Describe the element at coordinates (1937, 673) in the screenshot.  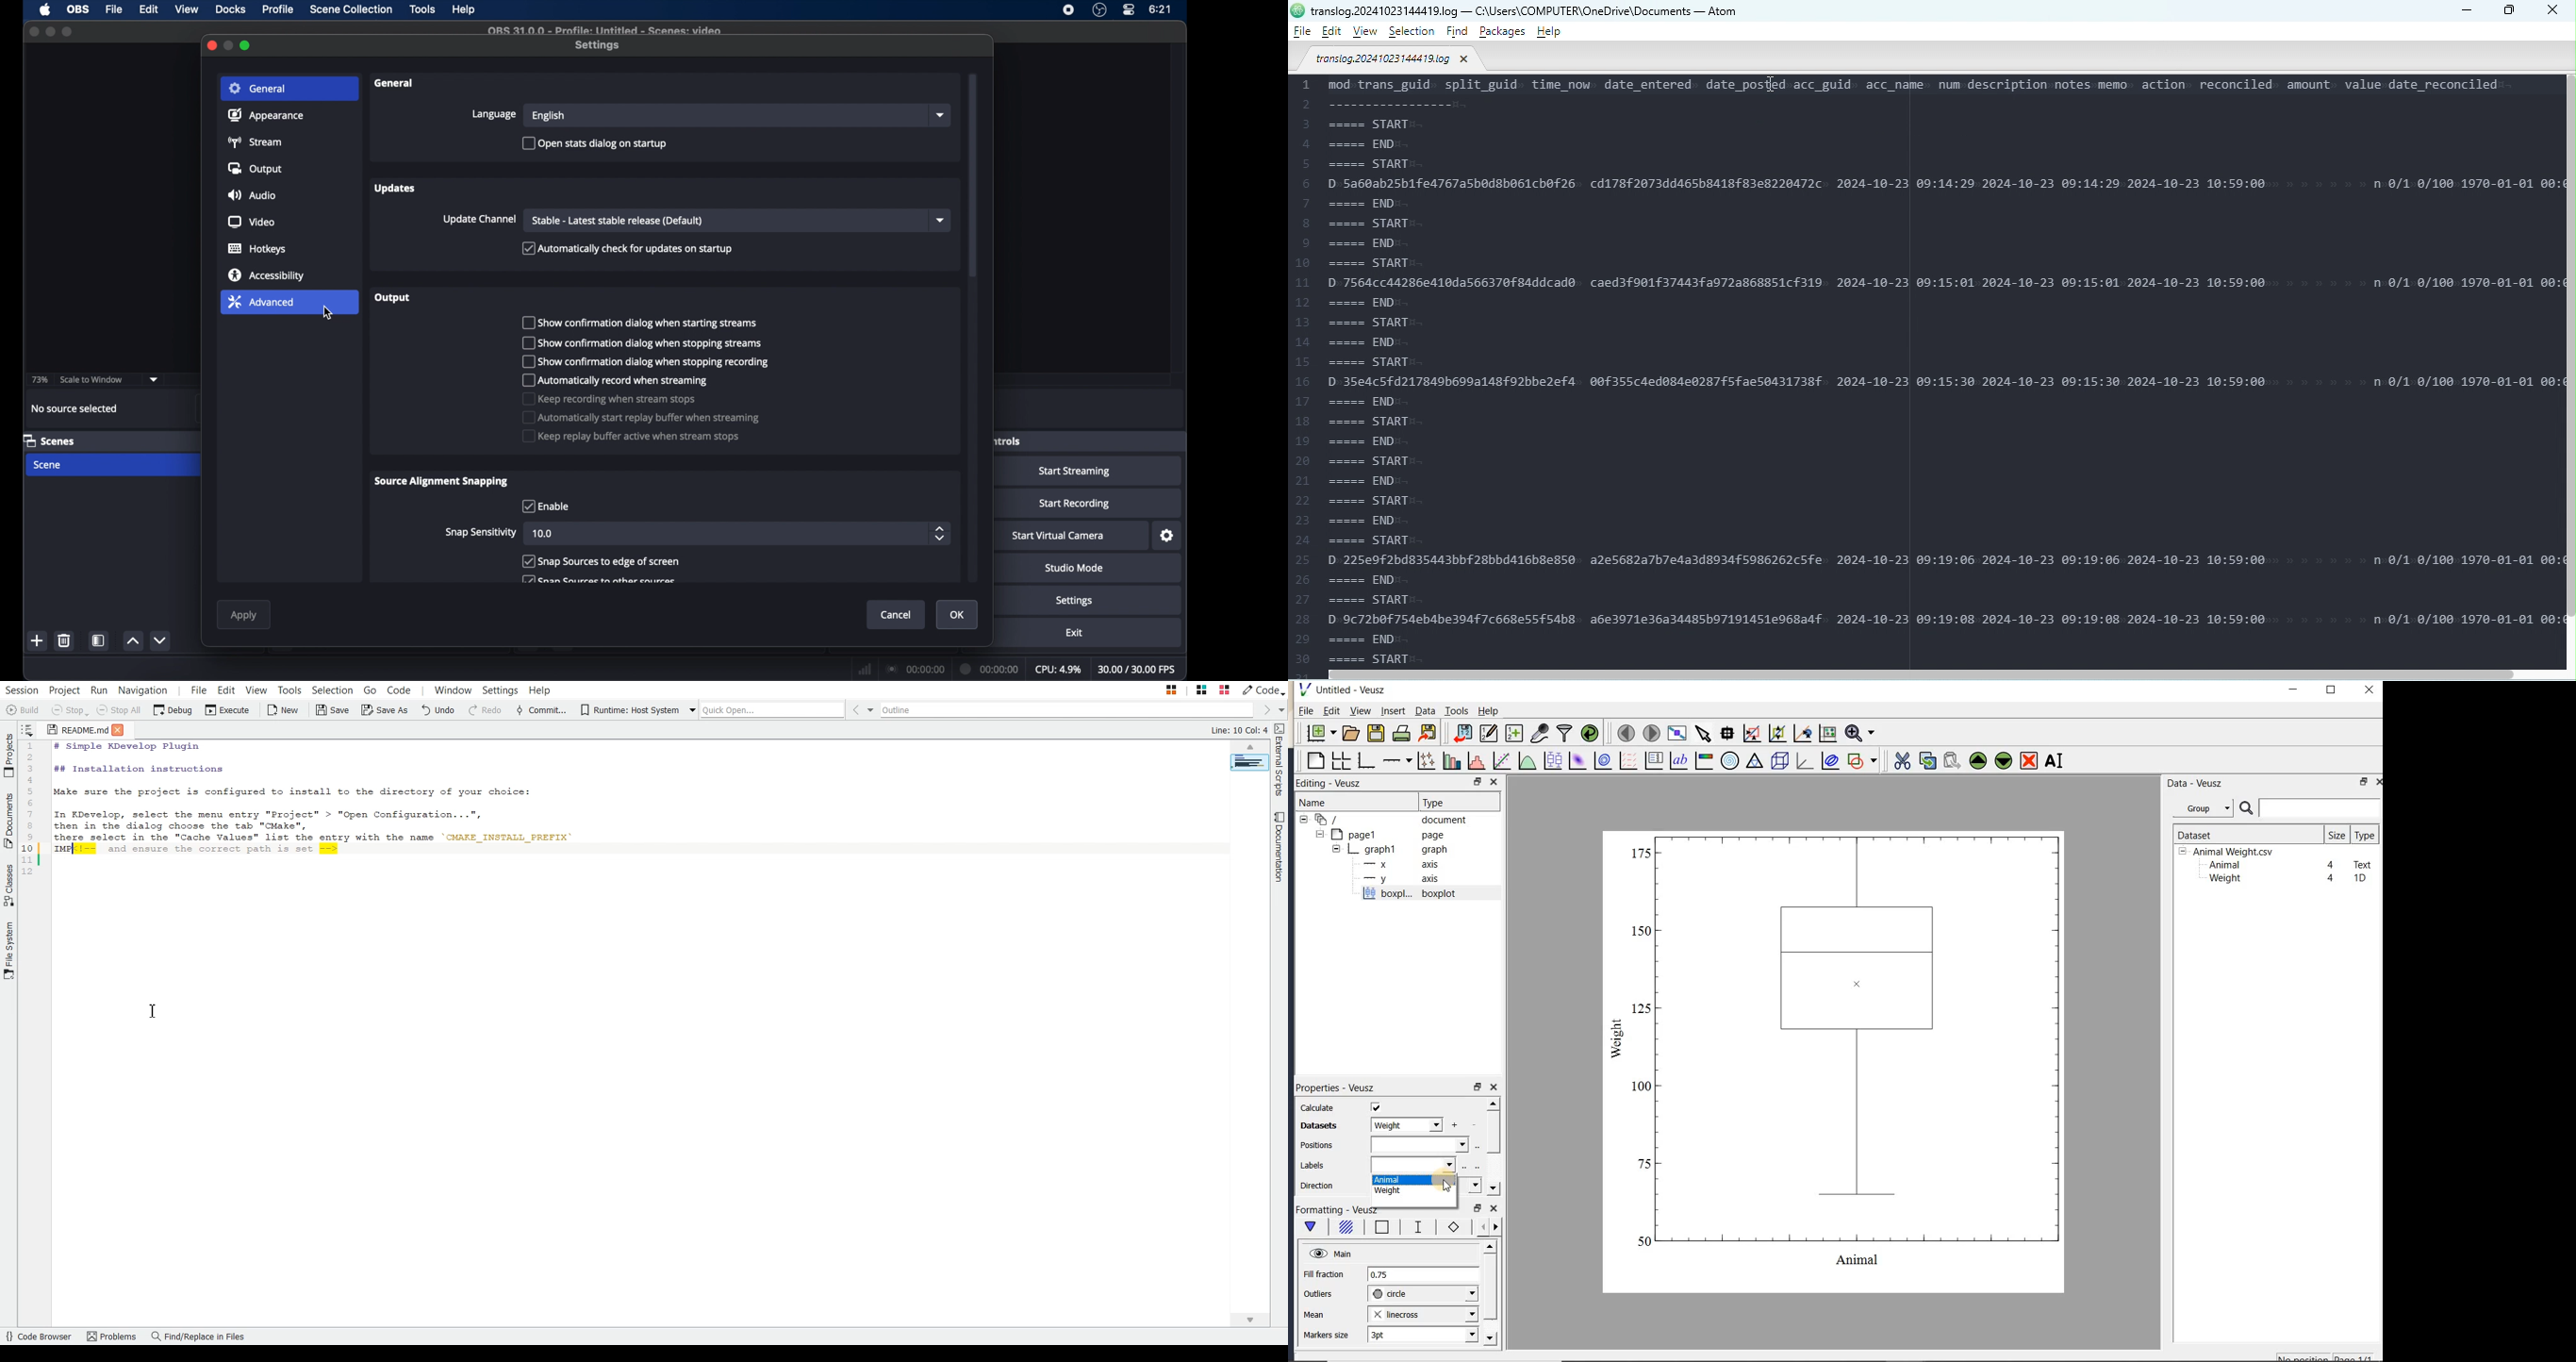
I see `Horizontal scroll bar` at that location.